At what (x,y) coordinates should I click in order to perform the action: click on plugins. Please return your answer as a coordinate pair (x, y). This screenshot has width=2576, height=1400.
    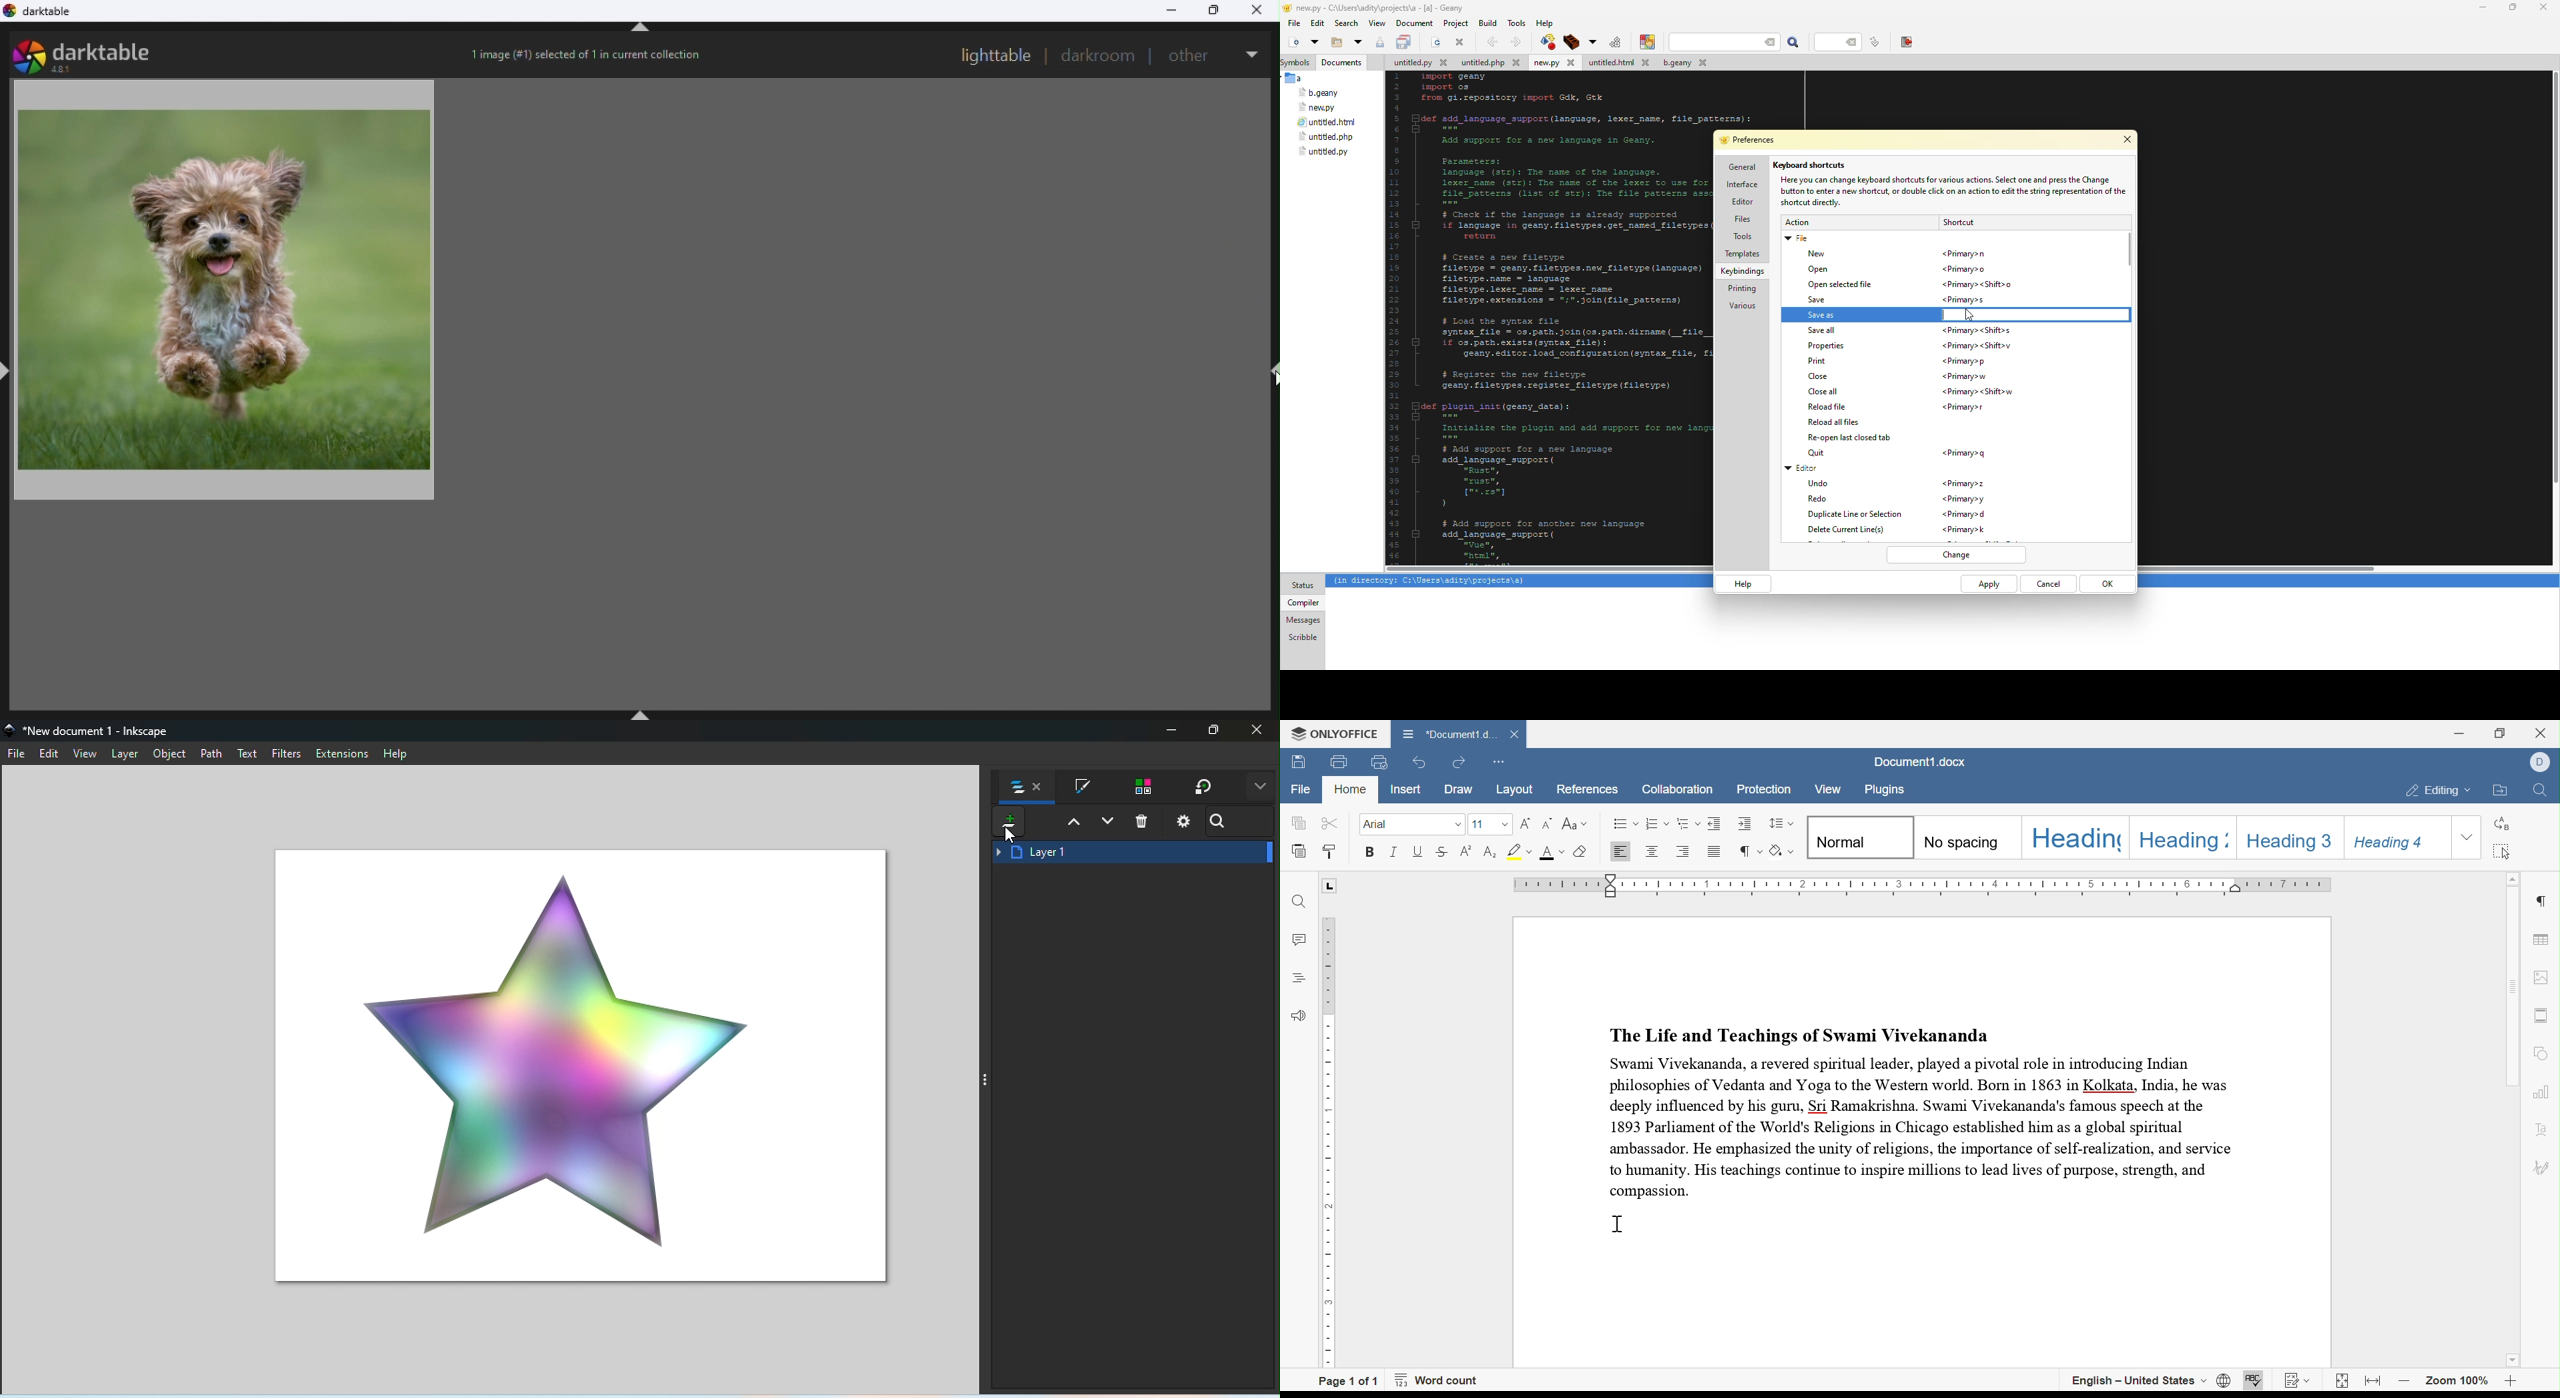
    Looking at the image, I should click on (1884, 790).